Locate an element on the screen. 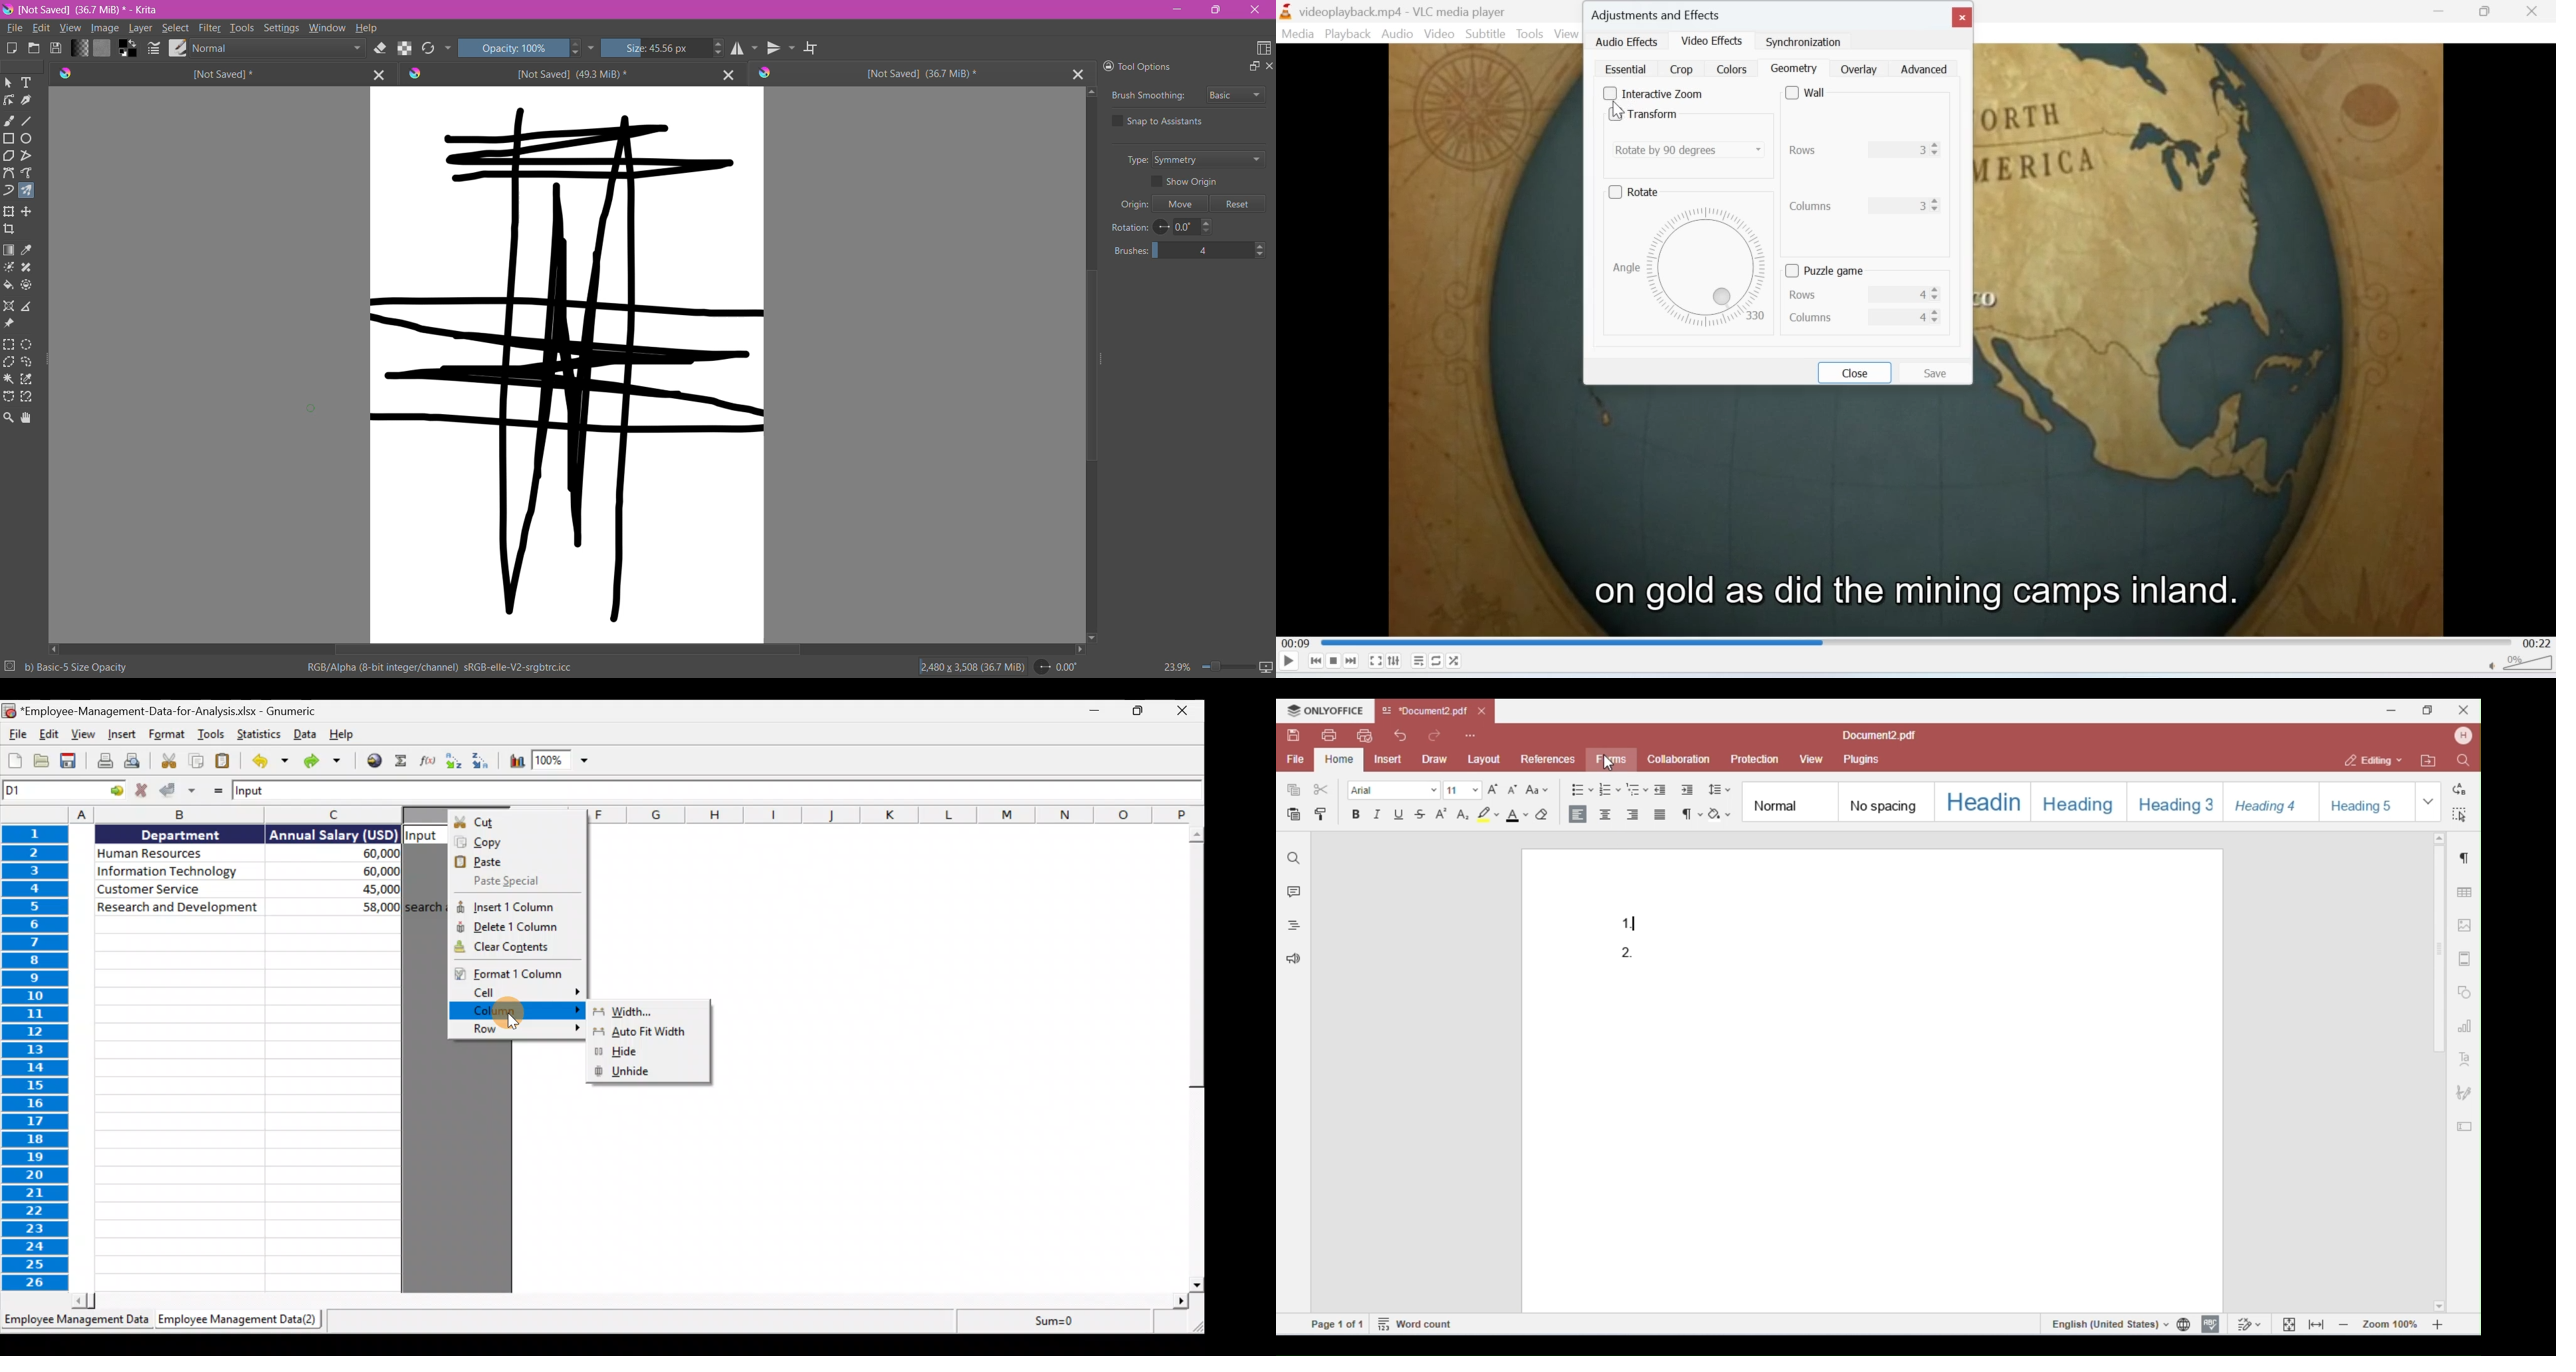 This screenshot has width=2576, height=1372. Rectangle Tool is located at coordinates (9, 138).